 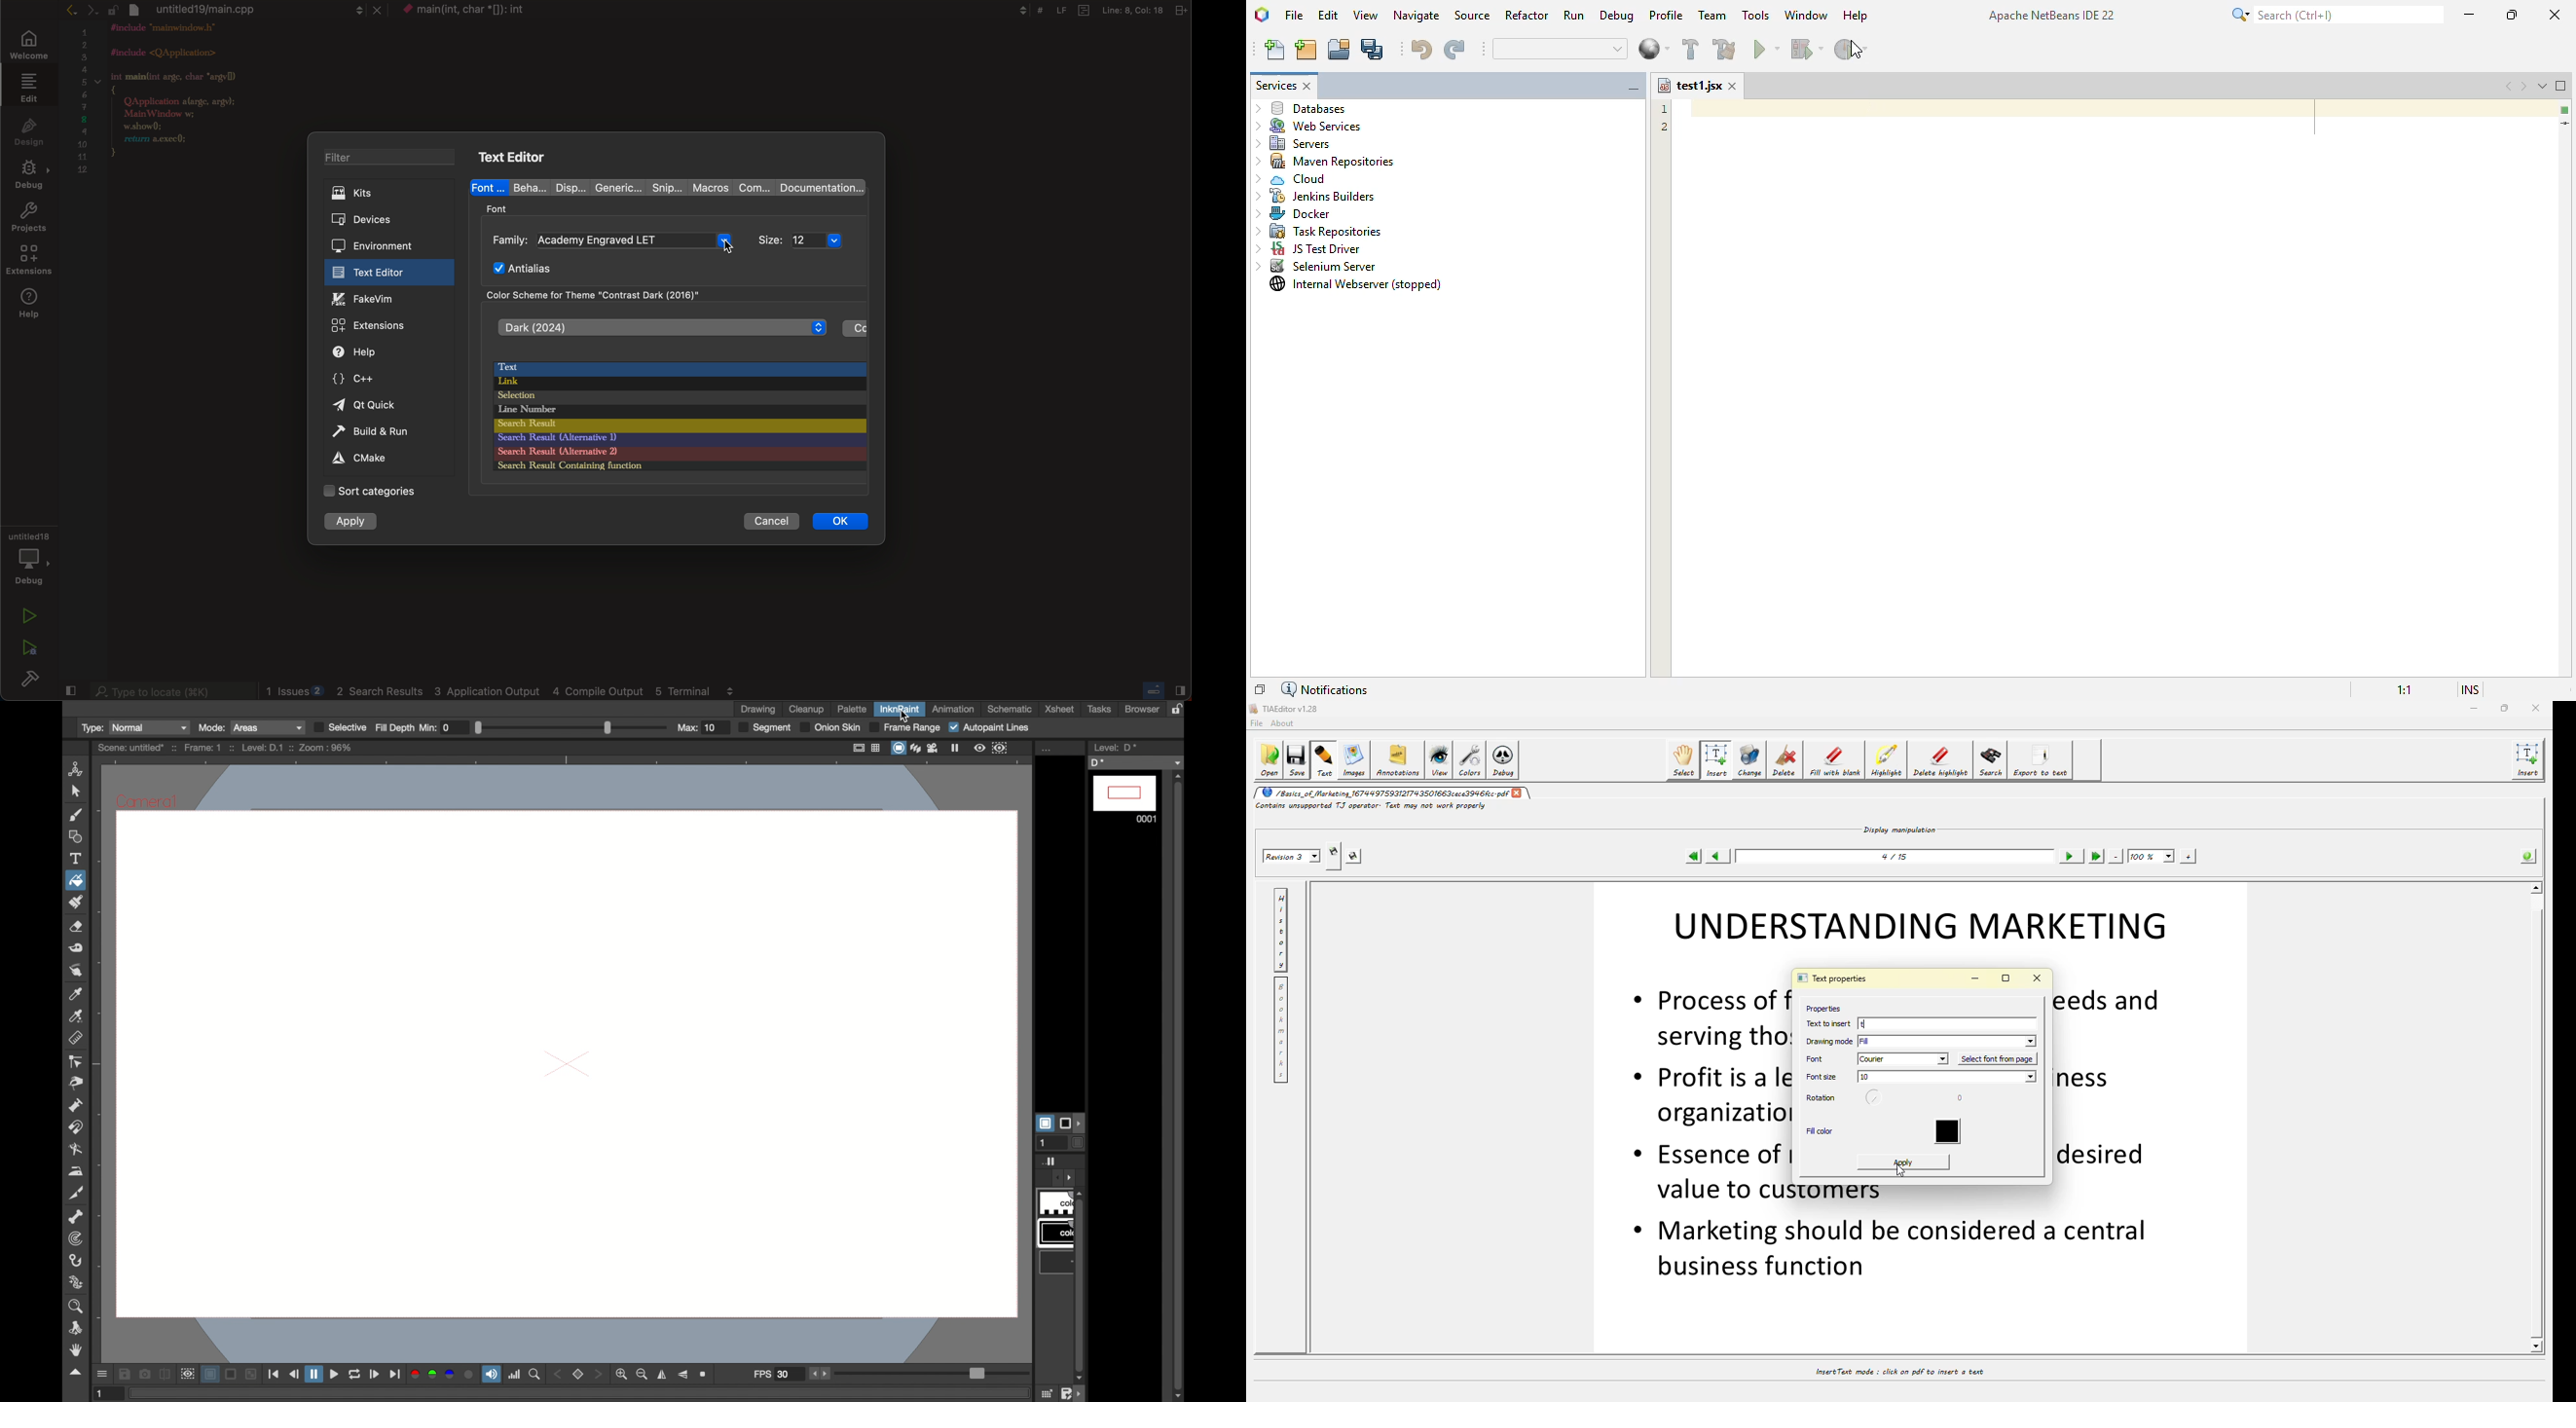 I want to click on disp, so click(x=564, y=187).